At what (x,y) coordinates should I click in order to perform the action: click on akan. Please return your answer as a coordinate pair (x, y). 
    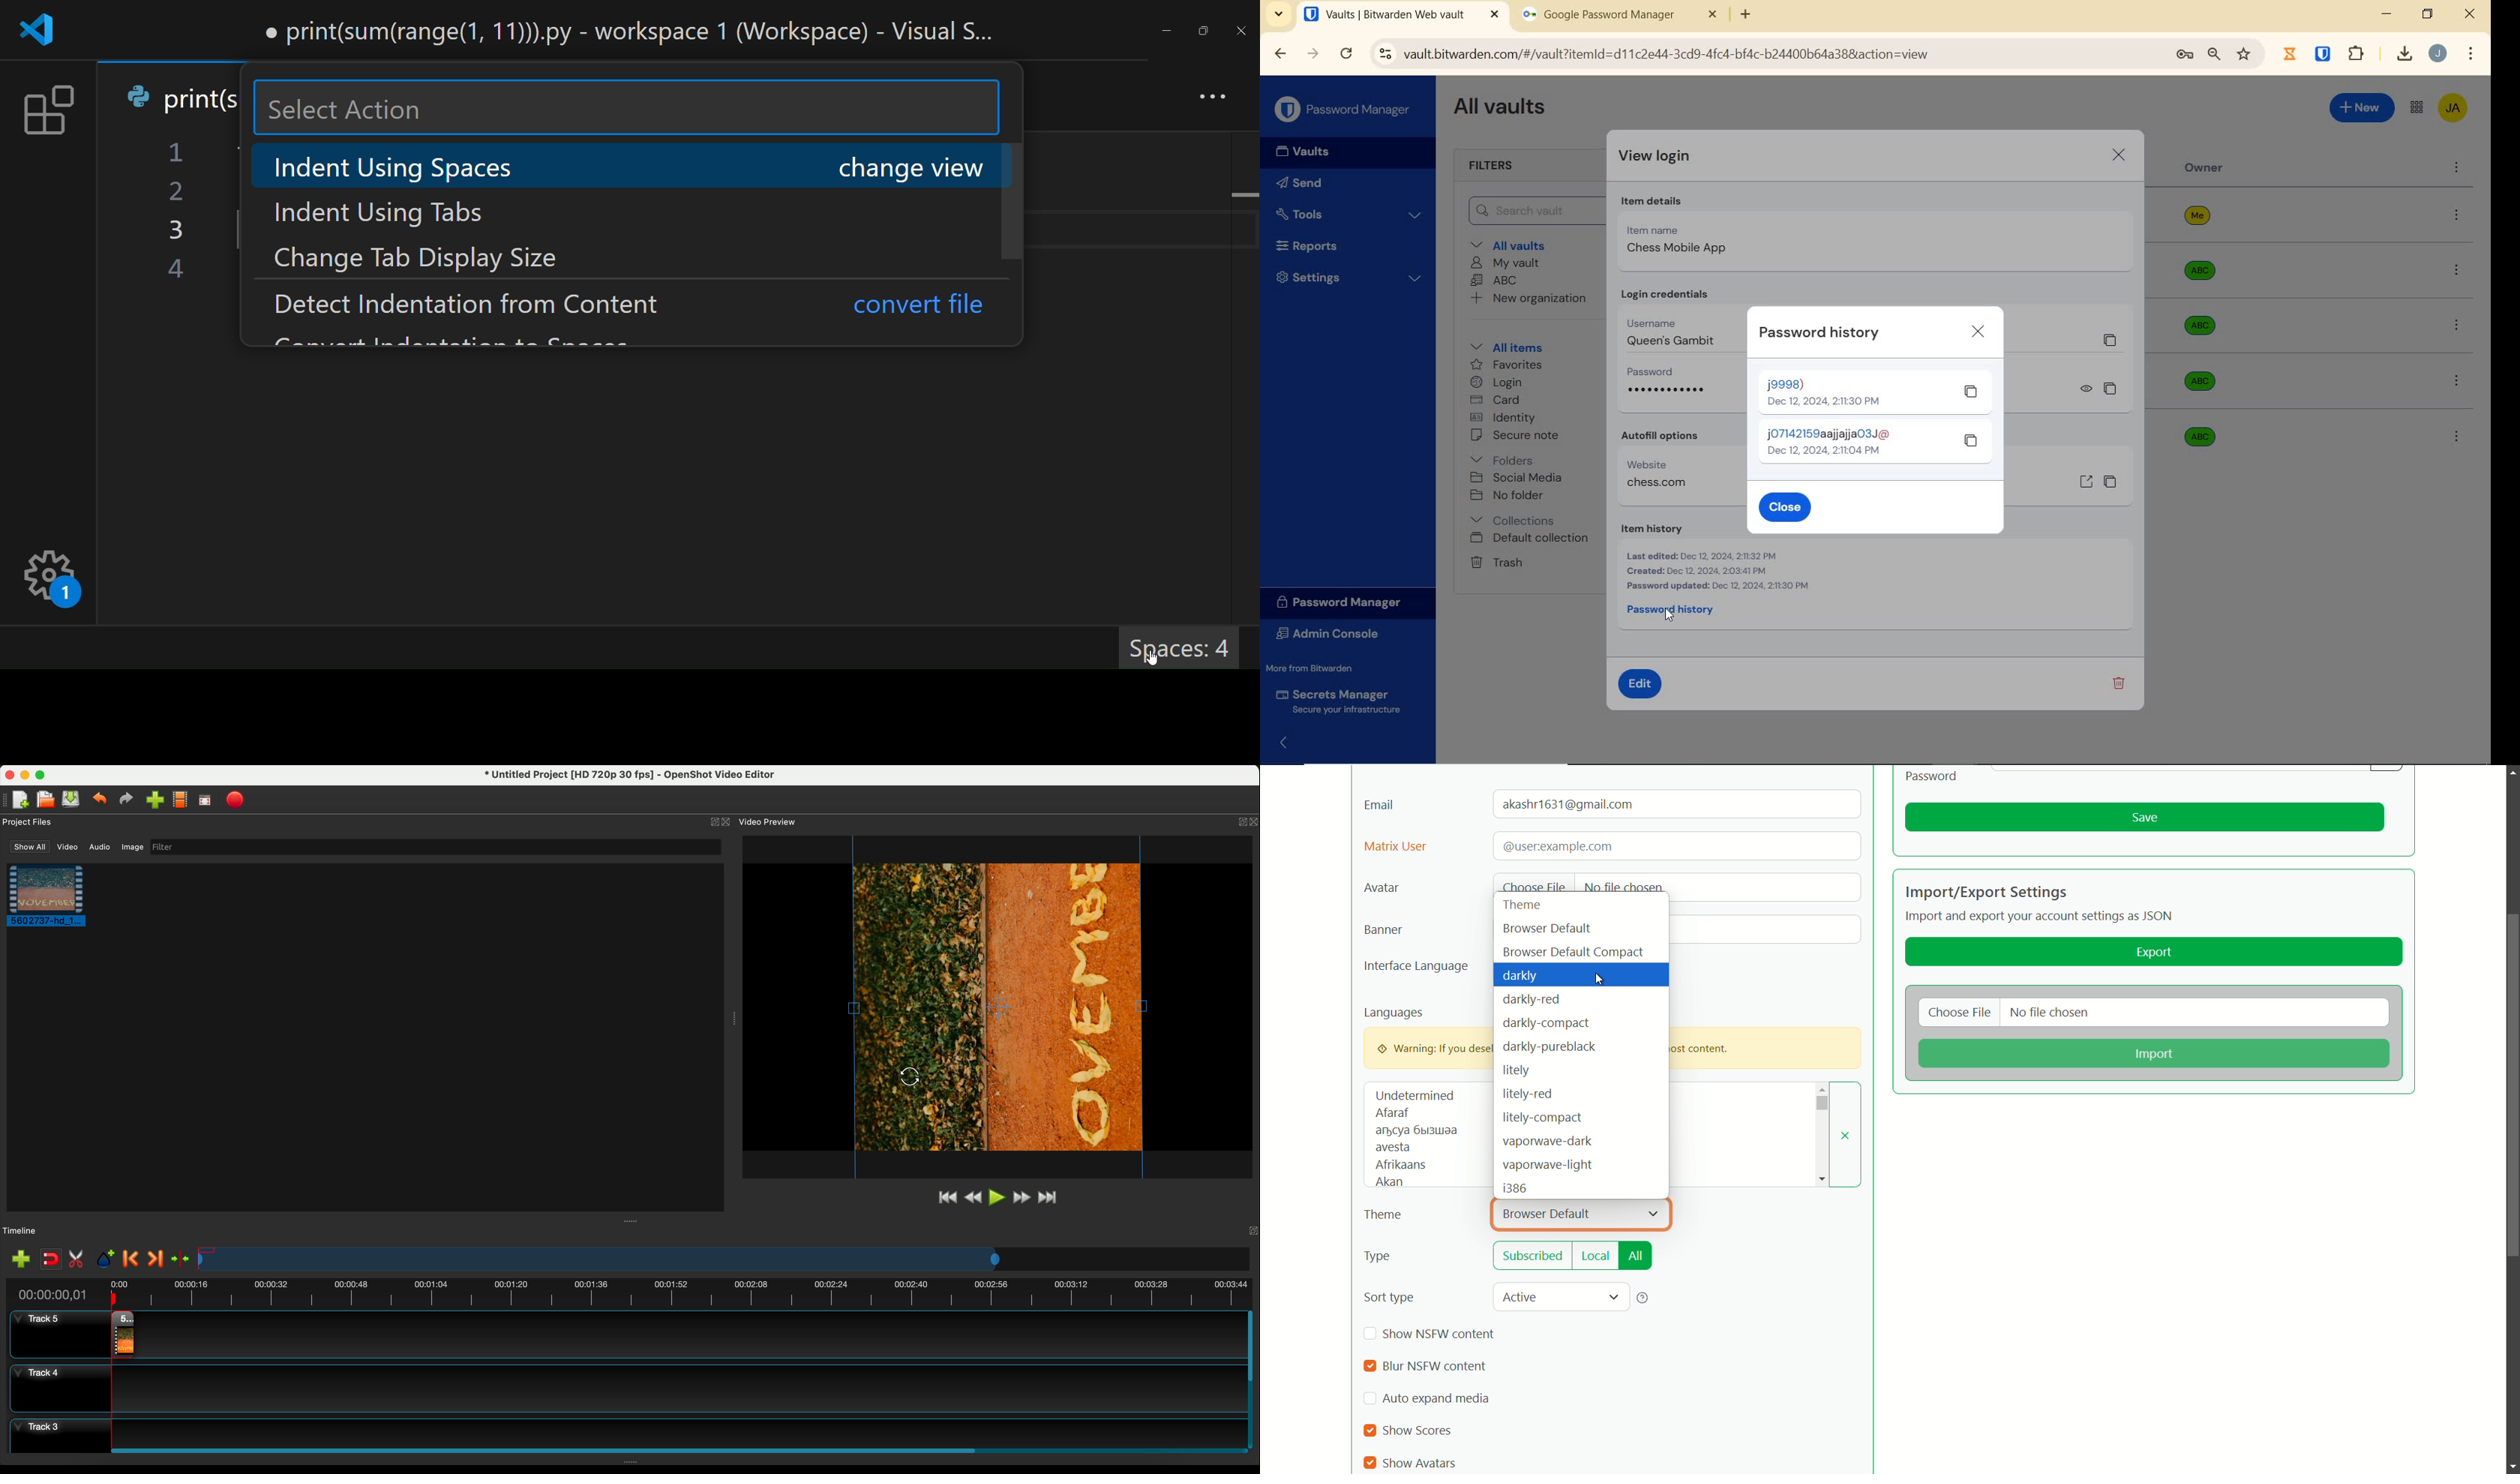
    Looking at the image, I should click on (1387, 1183).